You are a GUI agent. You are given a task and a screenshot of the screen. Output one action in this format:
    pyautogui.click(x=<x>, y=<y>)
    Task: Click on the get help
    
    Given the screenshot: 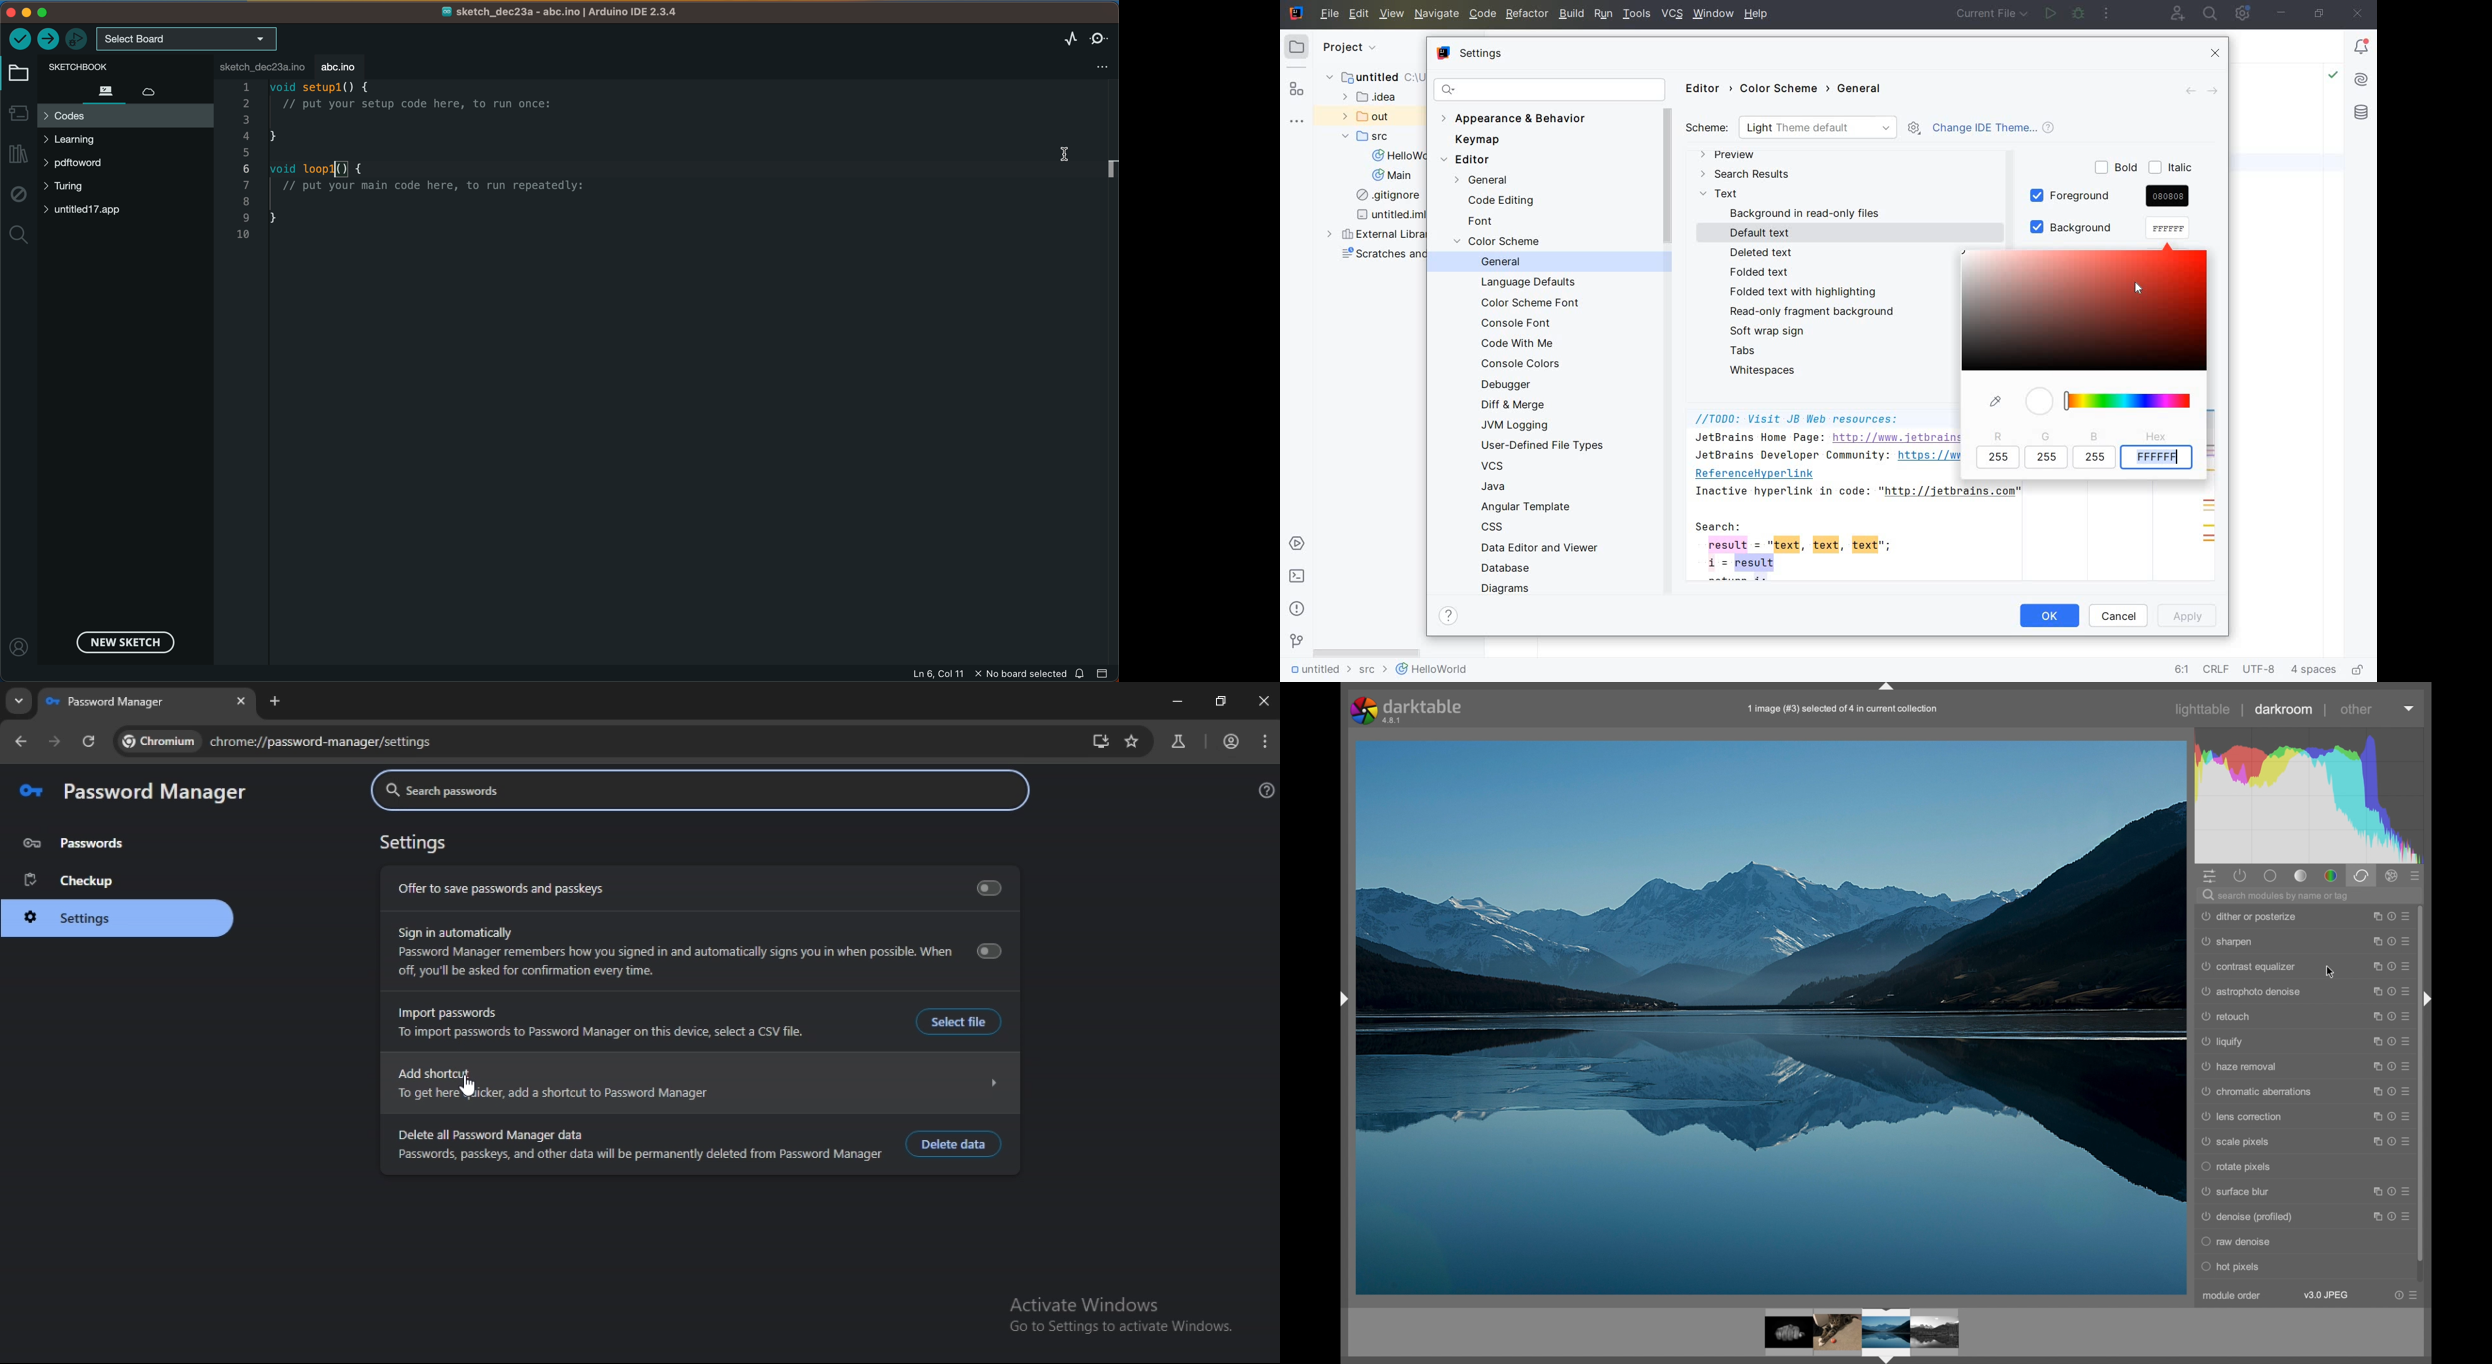 What is the action you would take?
    pyautogui.click(x=1263, y=789)
    